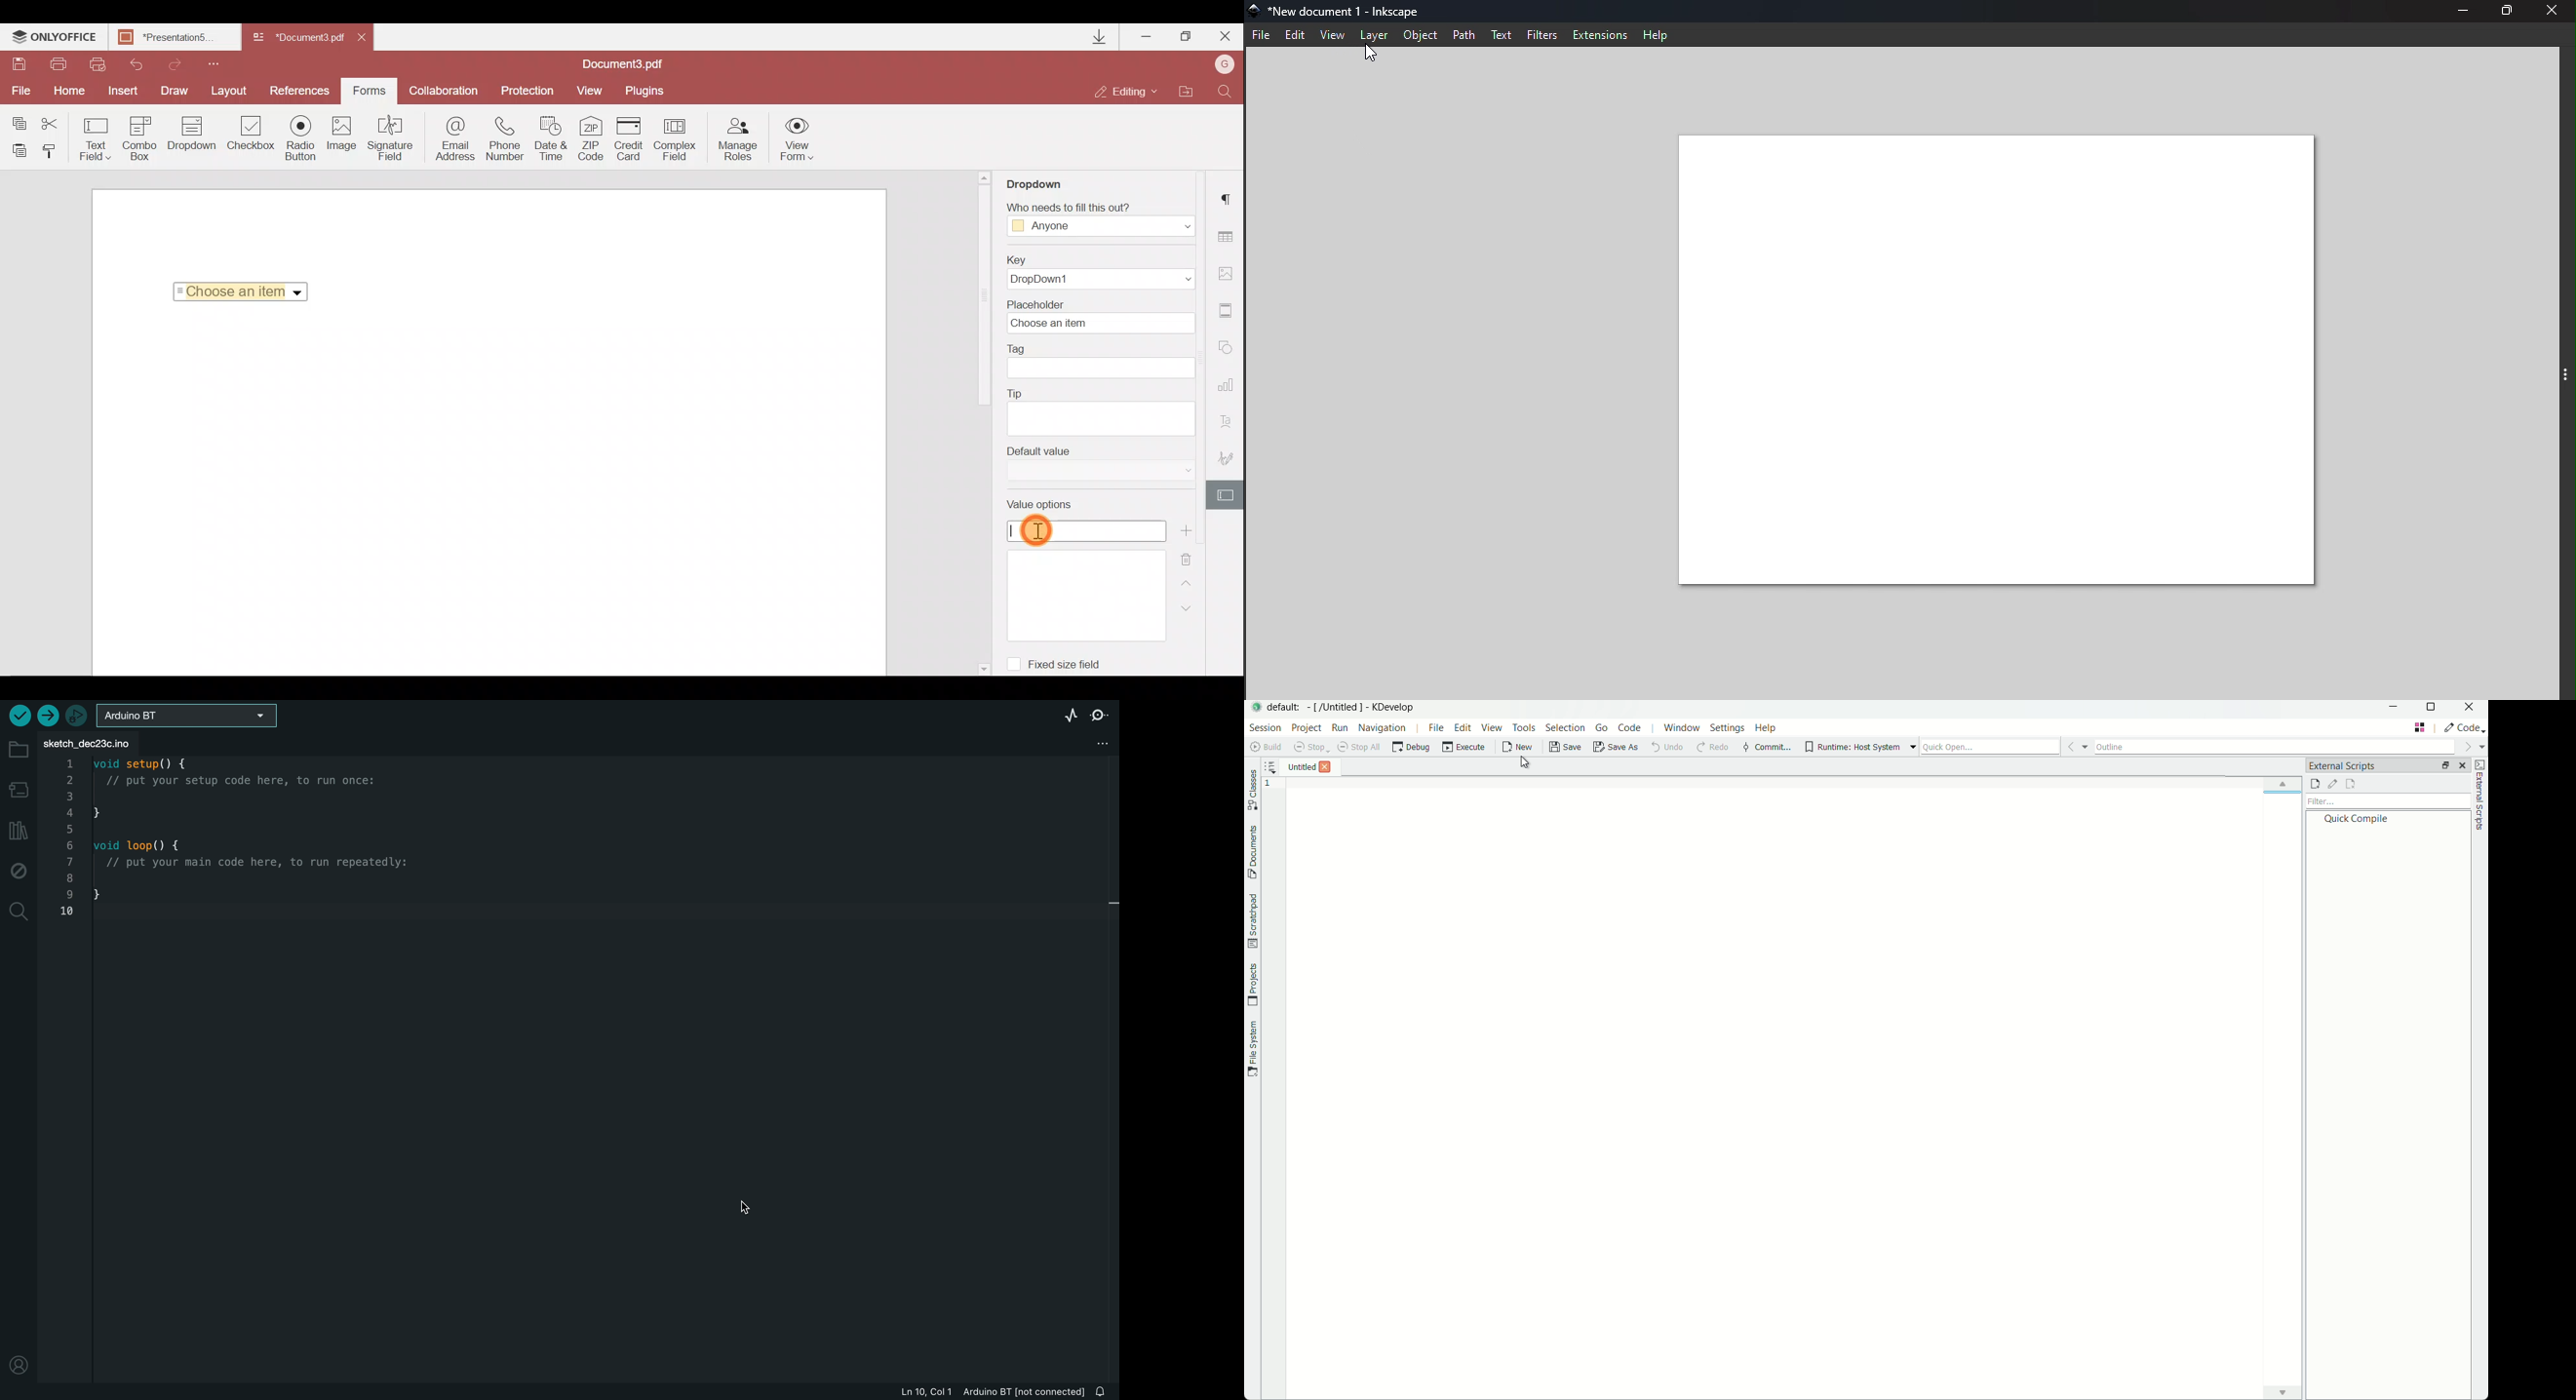  What do you see at coordinates (1060, 662) in the screenshot?
I see `Fixed size field` at bounding box center [1060, 662].